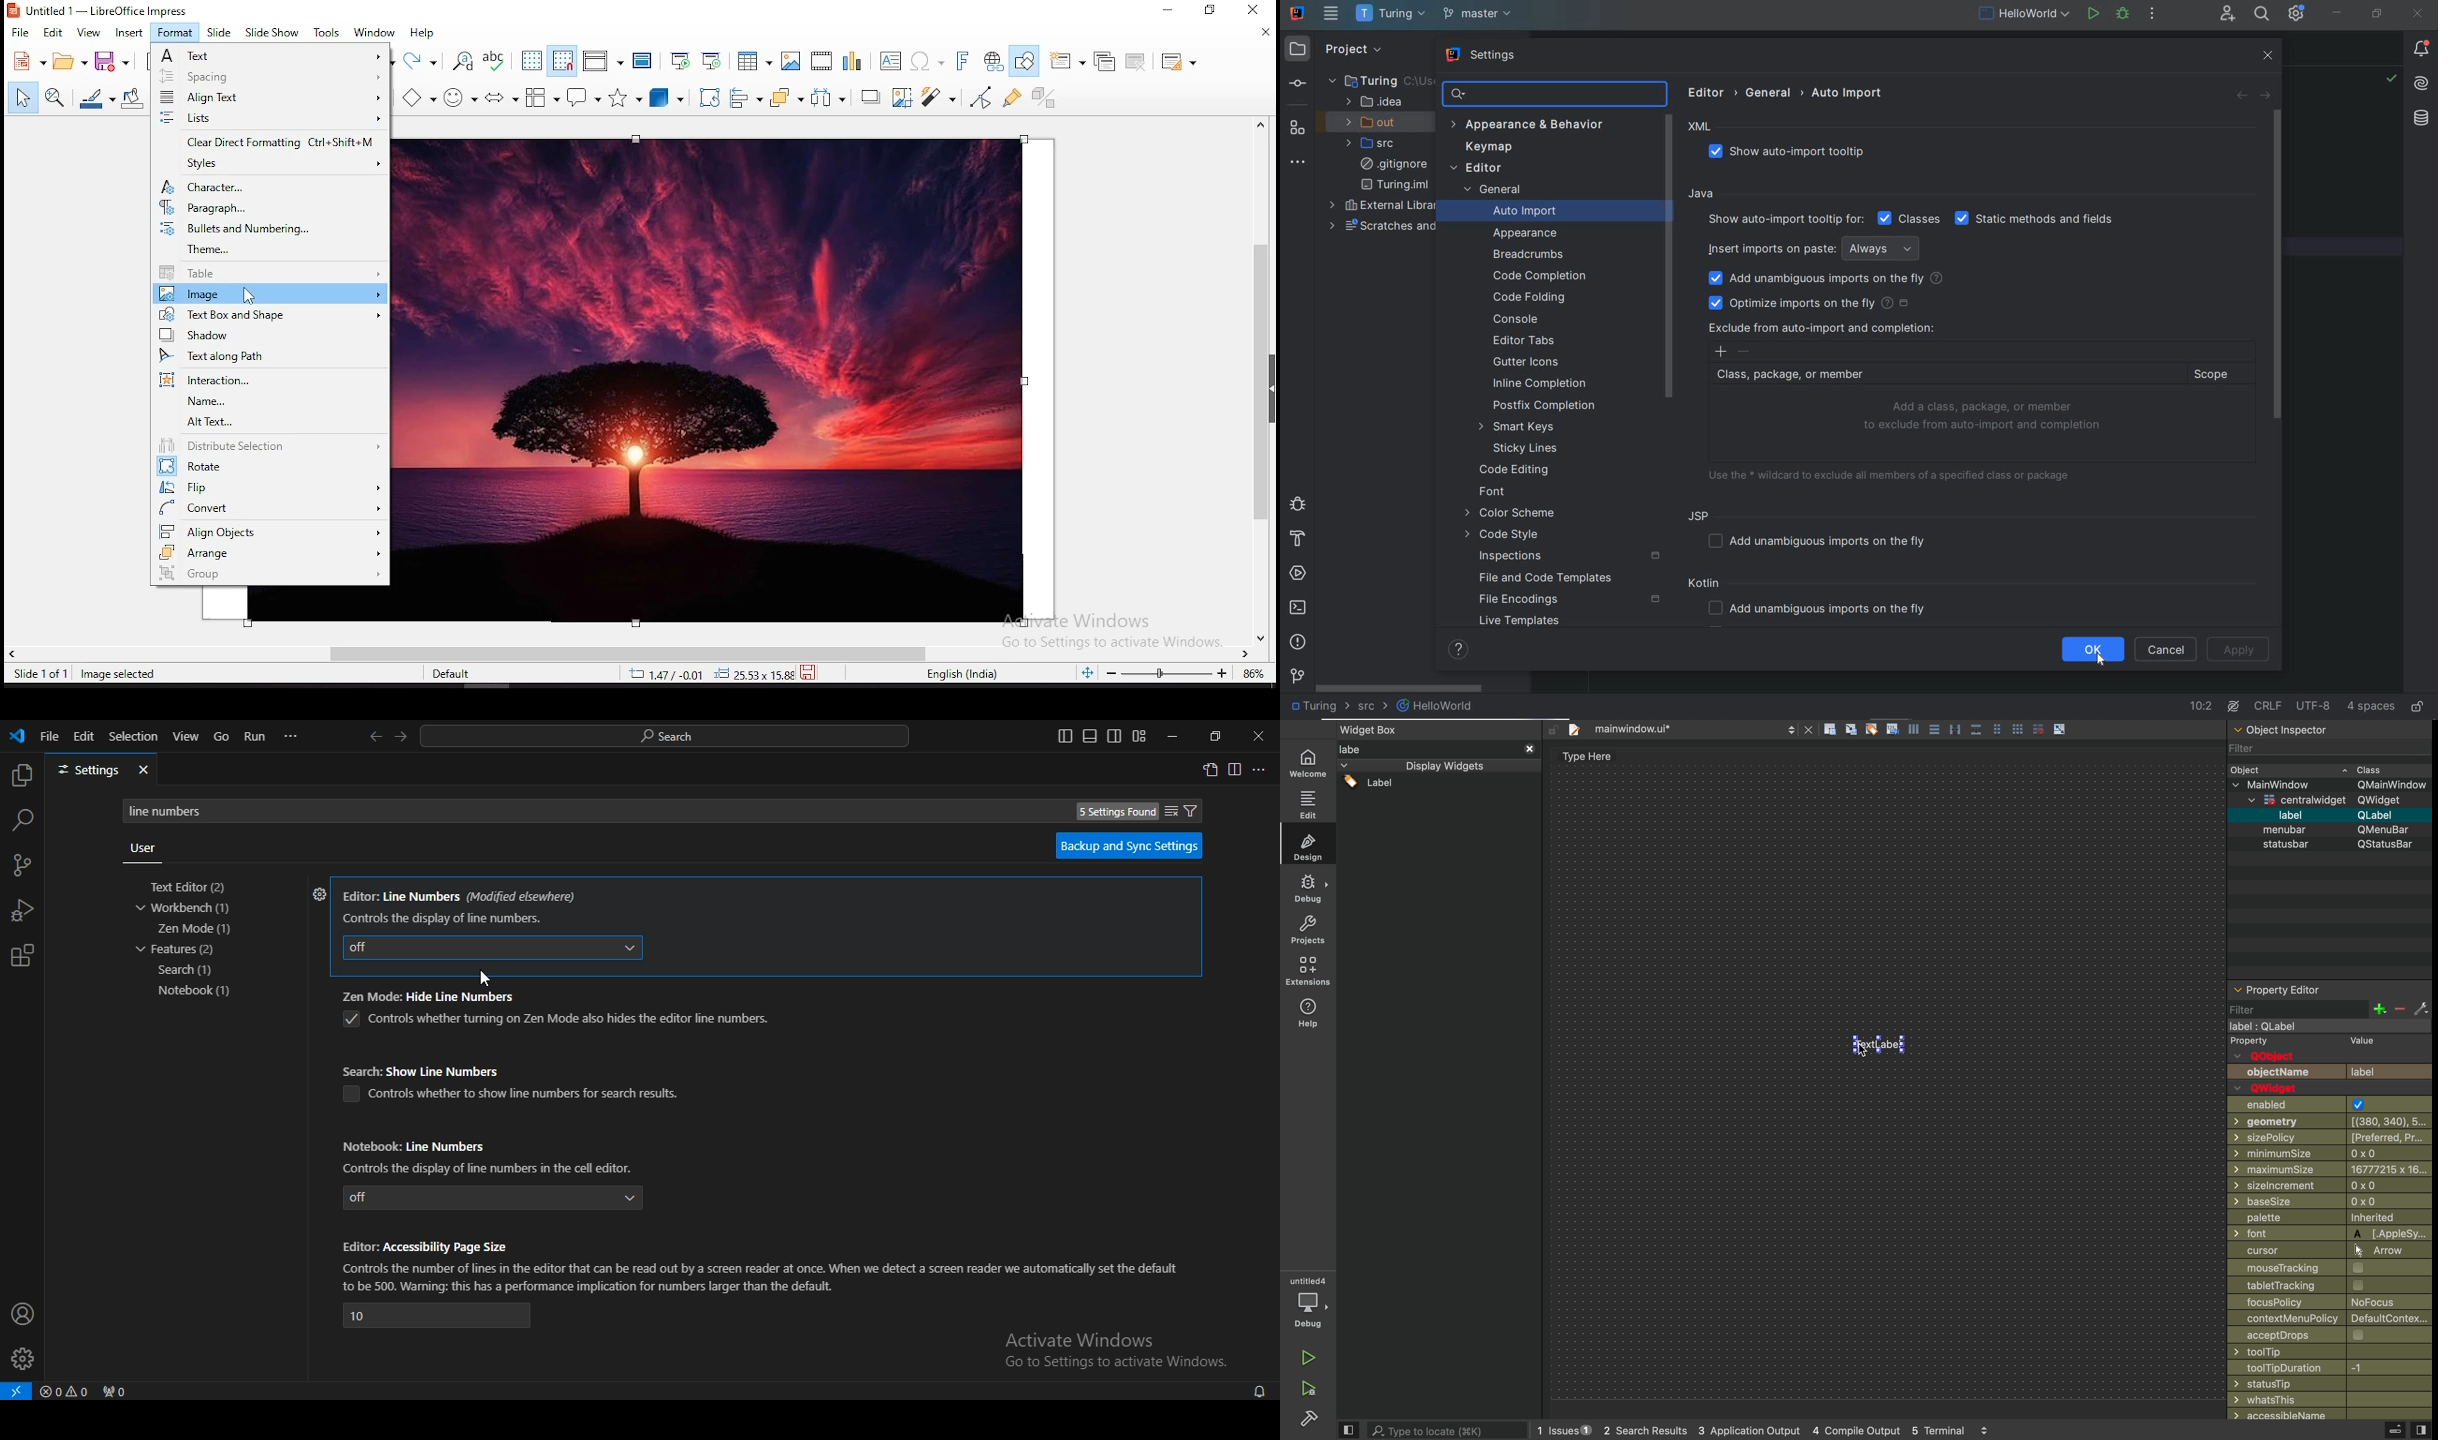 This screenshot has width=2464, height=1456. What do you see at coordinates (1689, 729) in the screenshot?
I see `file` at bounding box center [1689, 729].